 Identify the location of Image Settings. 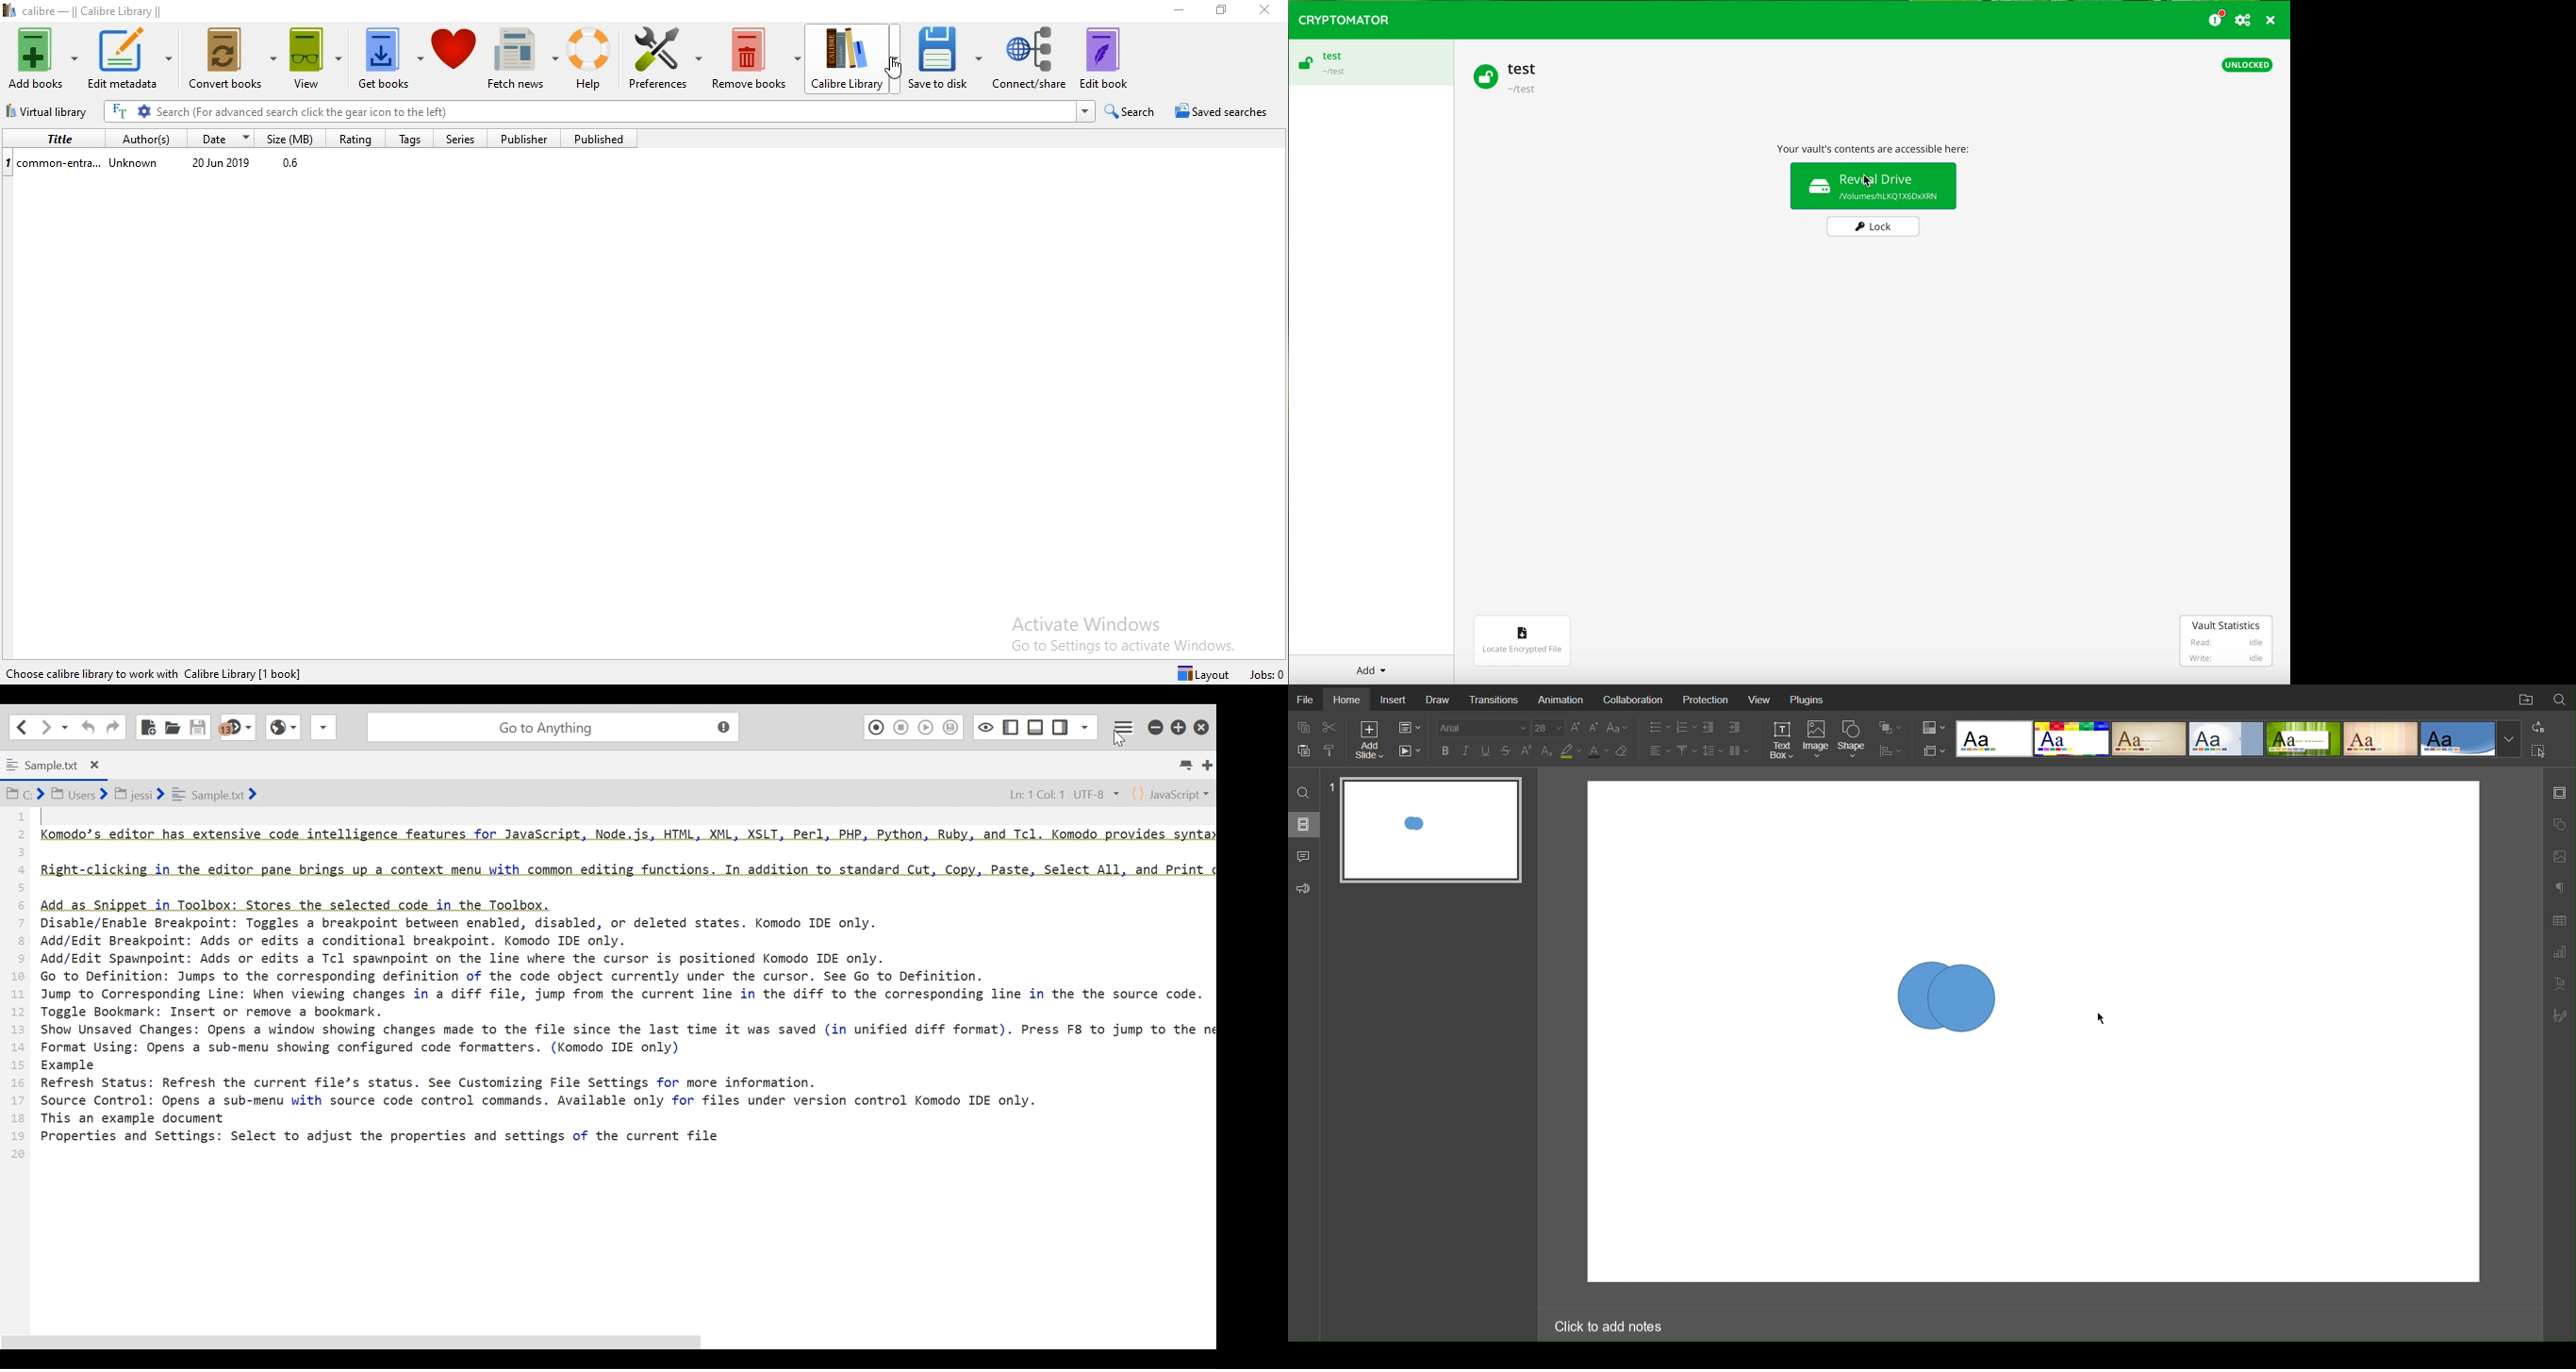
(2559, 855).